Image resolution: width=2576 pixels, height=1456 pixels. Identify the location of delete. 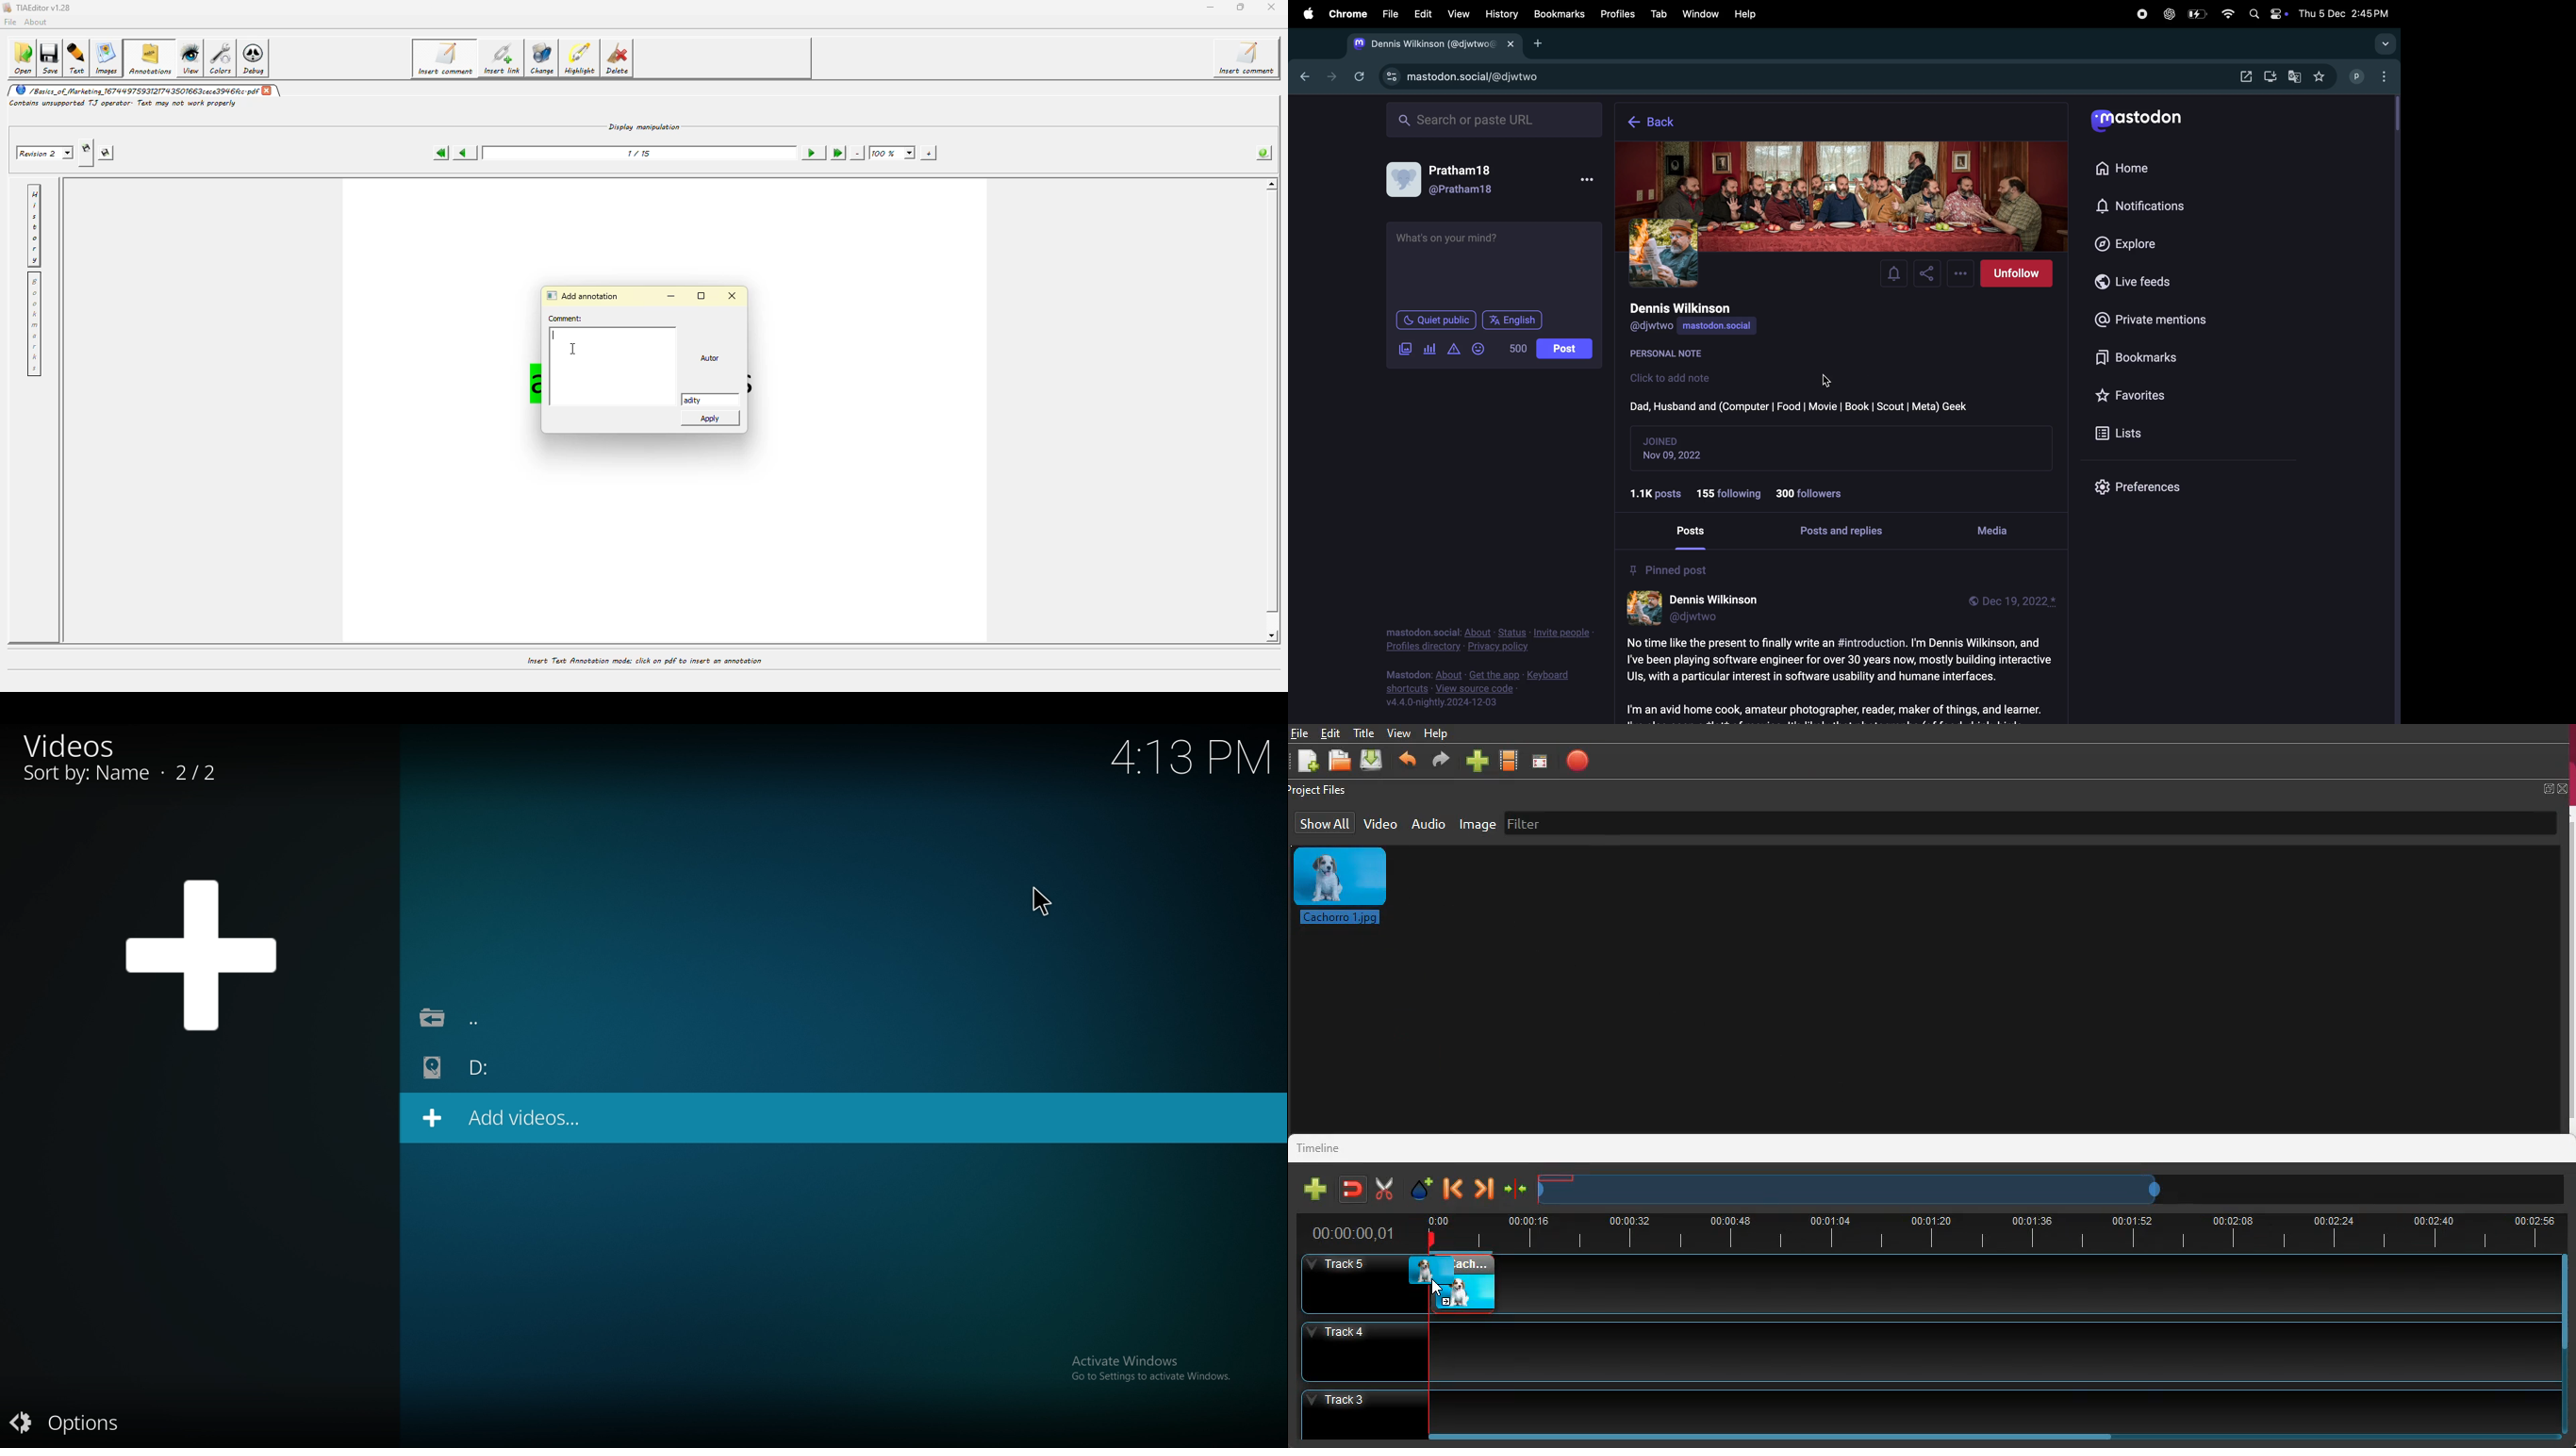
(621, 61).